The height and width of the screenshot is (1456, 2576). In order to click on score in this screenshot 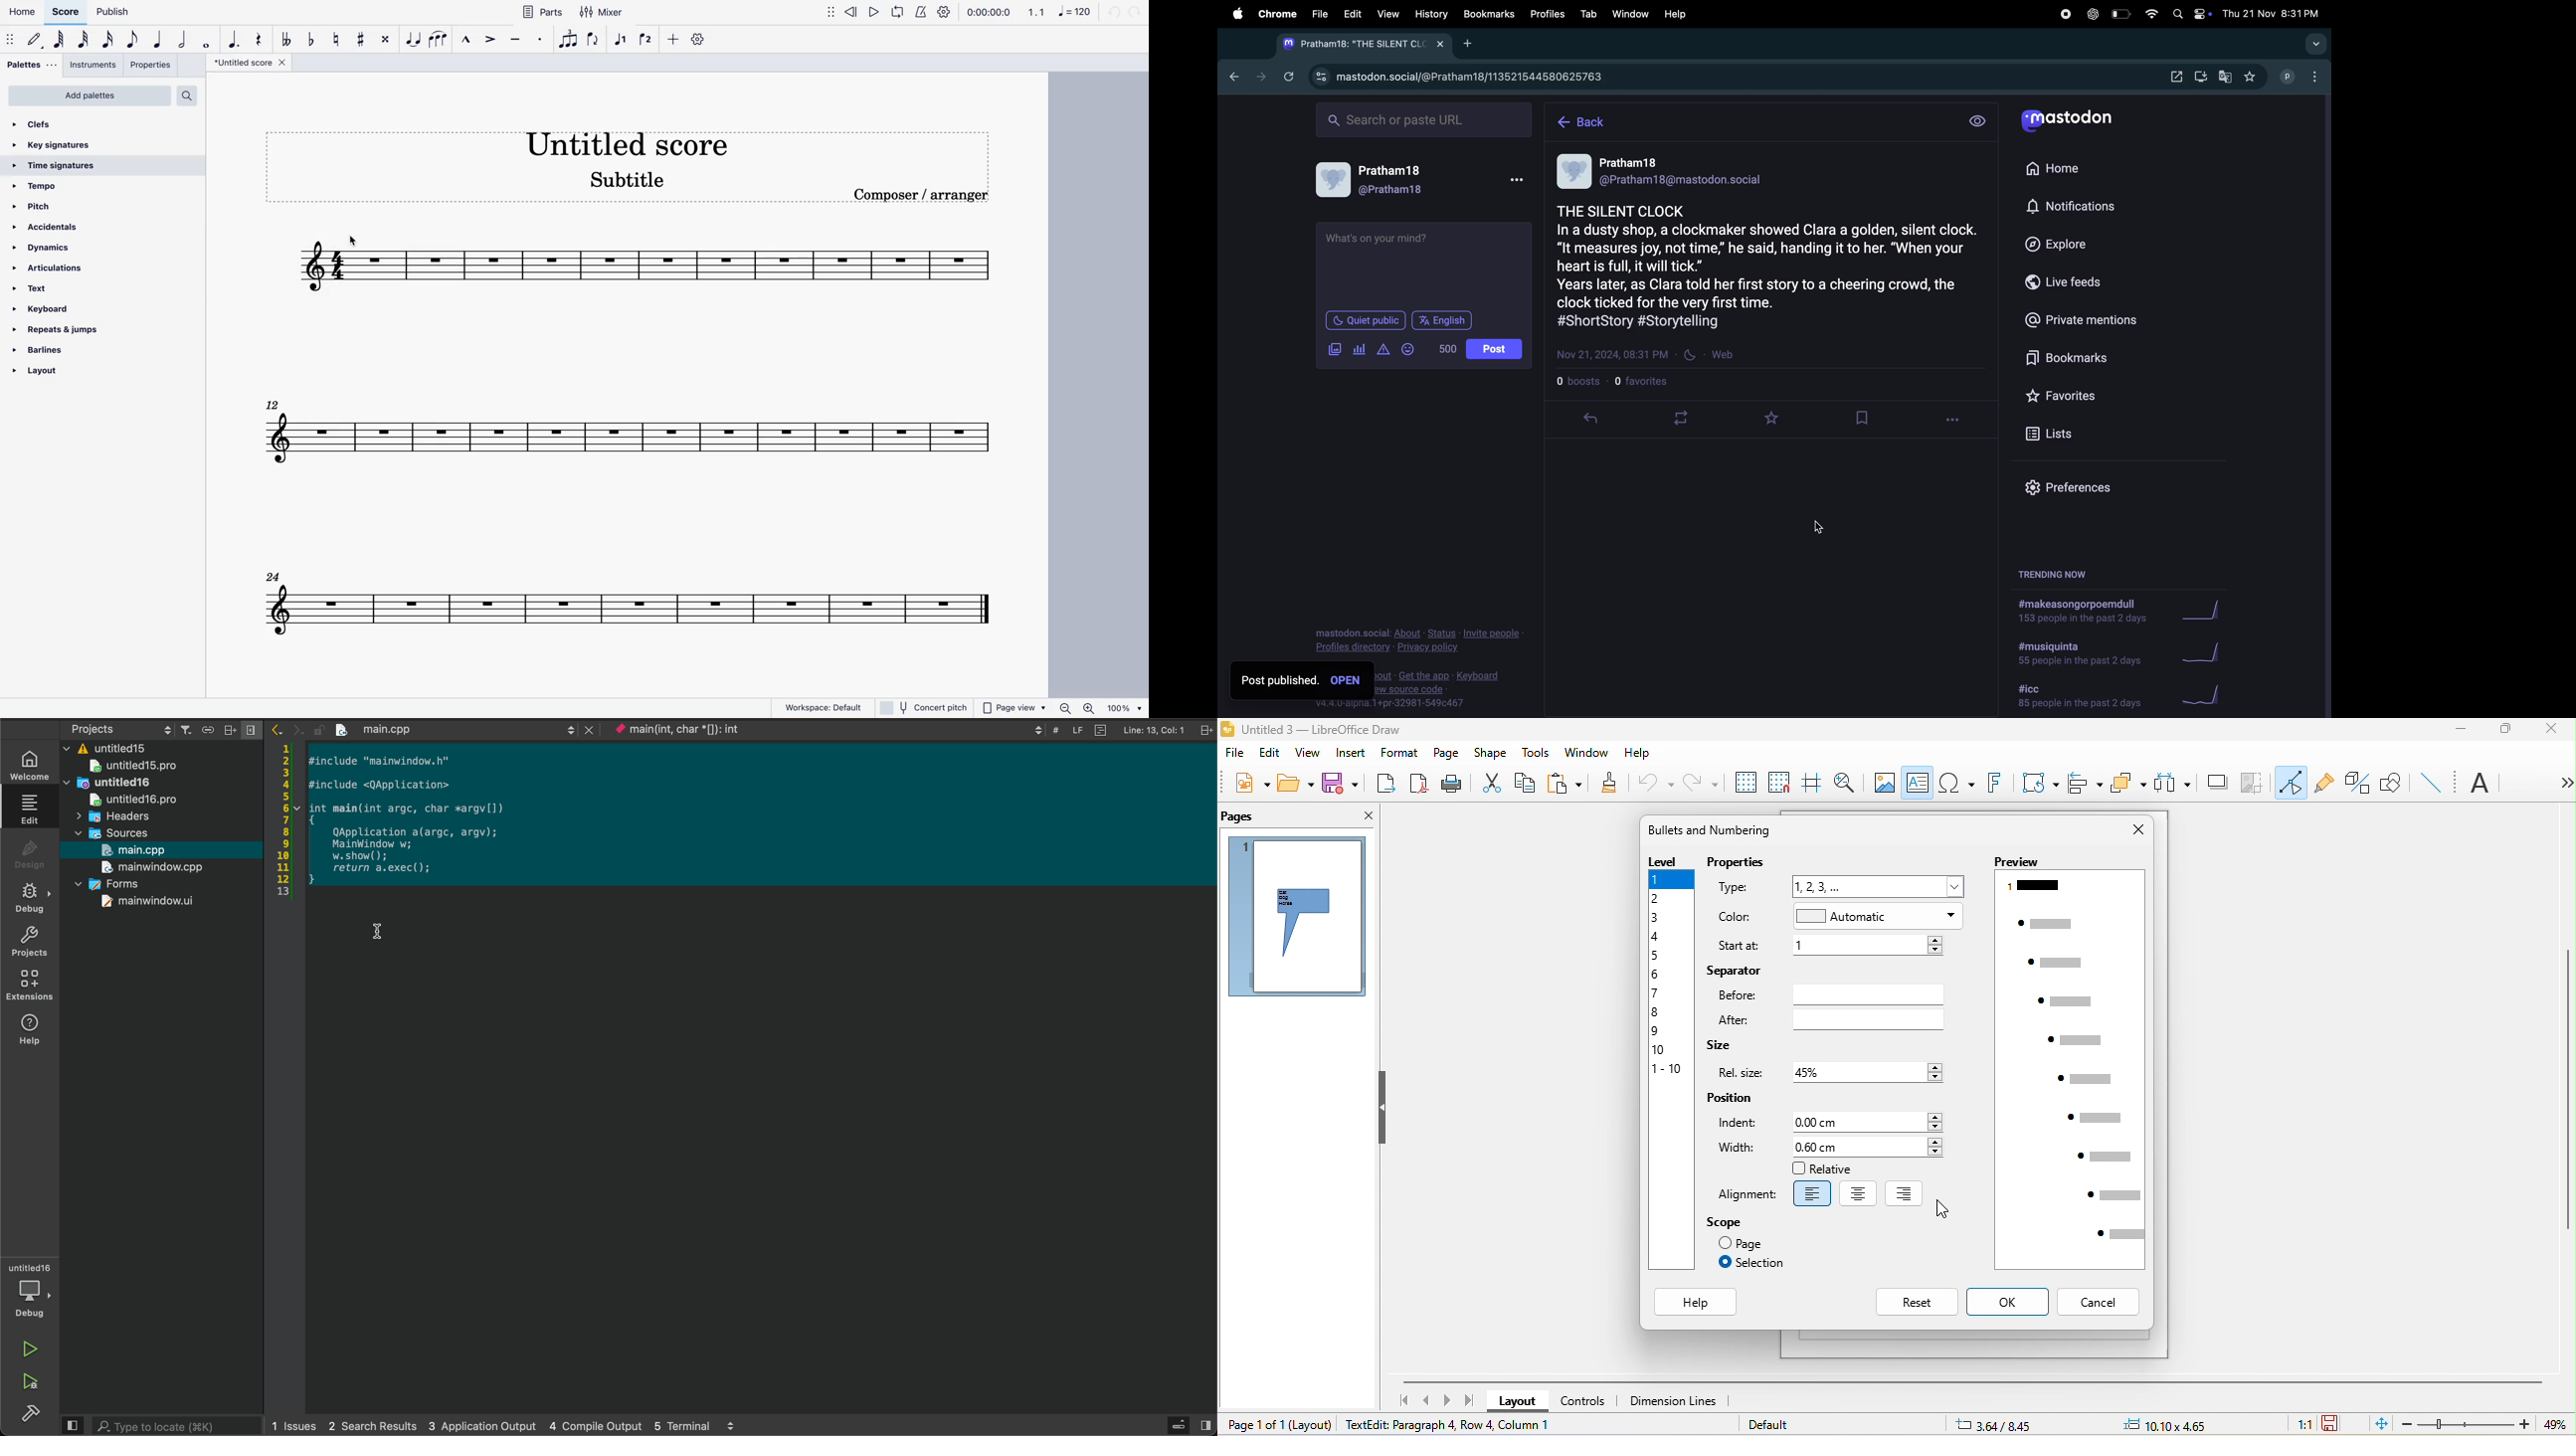, I will do `click(627, 602)`.